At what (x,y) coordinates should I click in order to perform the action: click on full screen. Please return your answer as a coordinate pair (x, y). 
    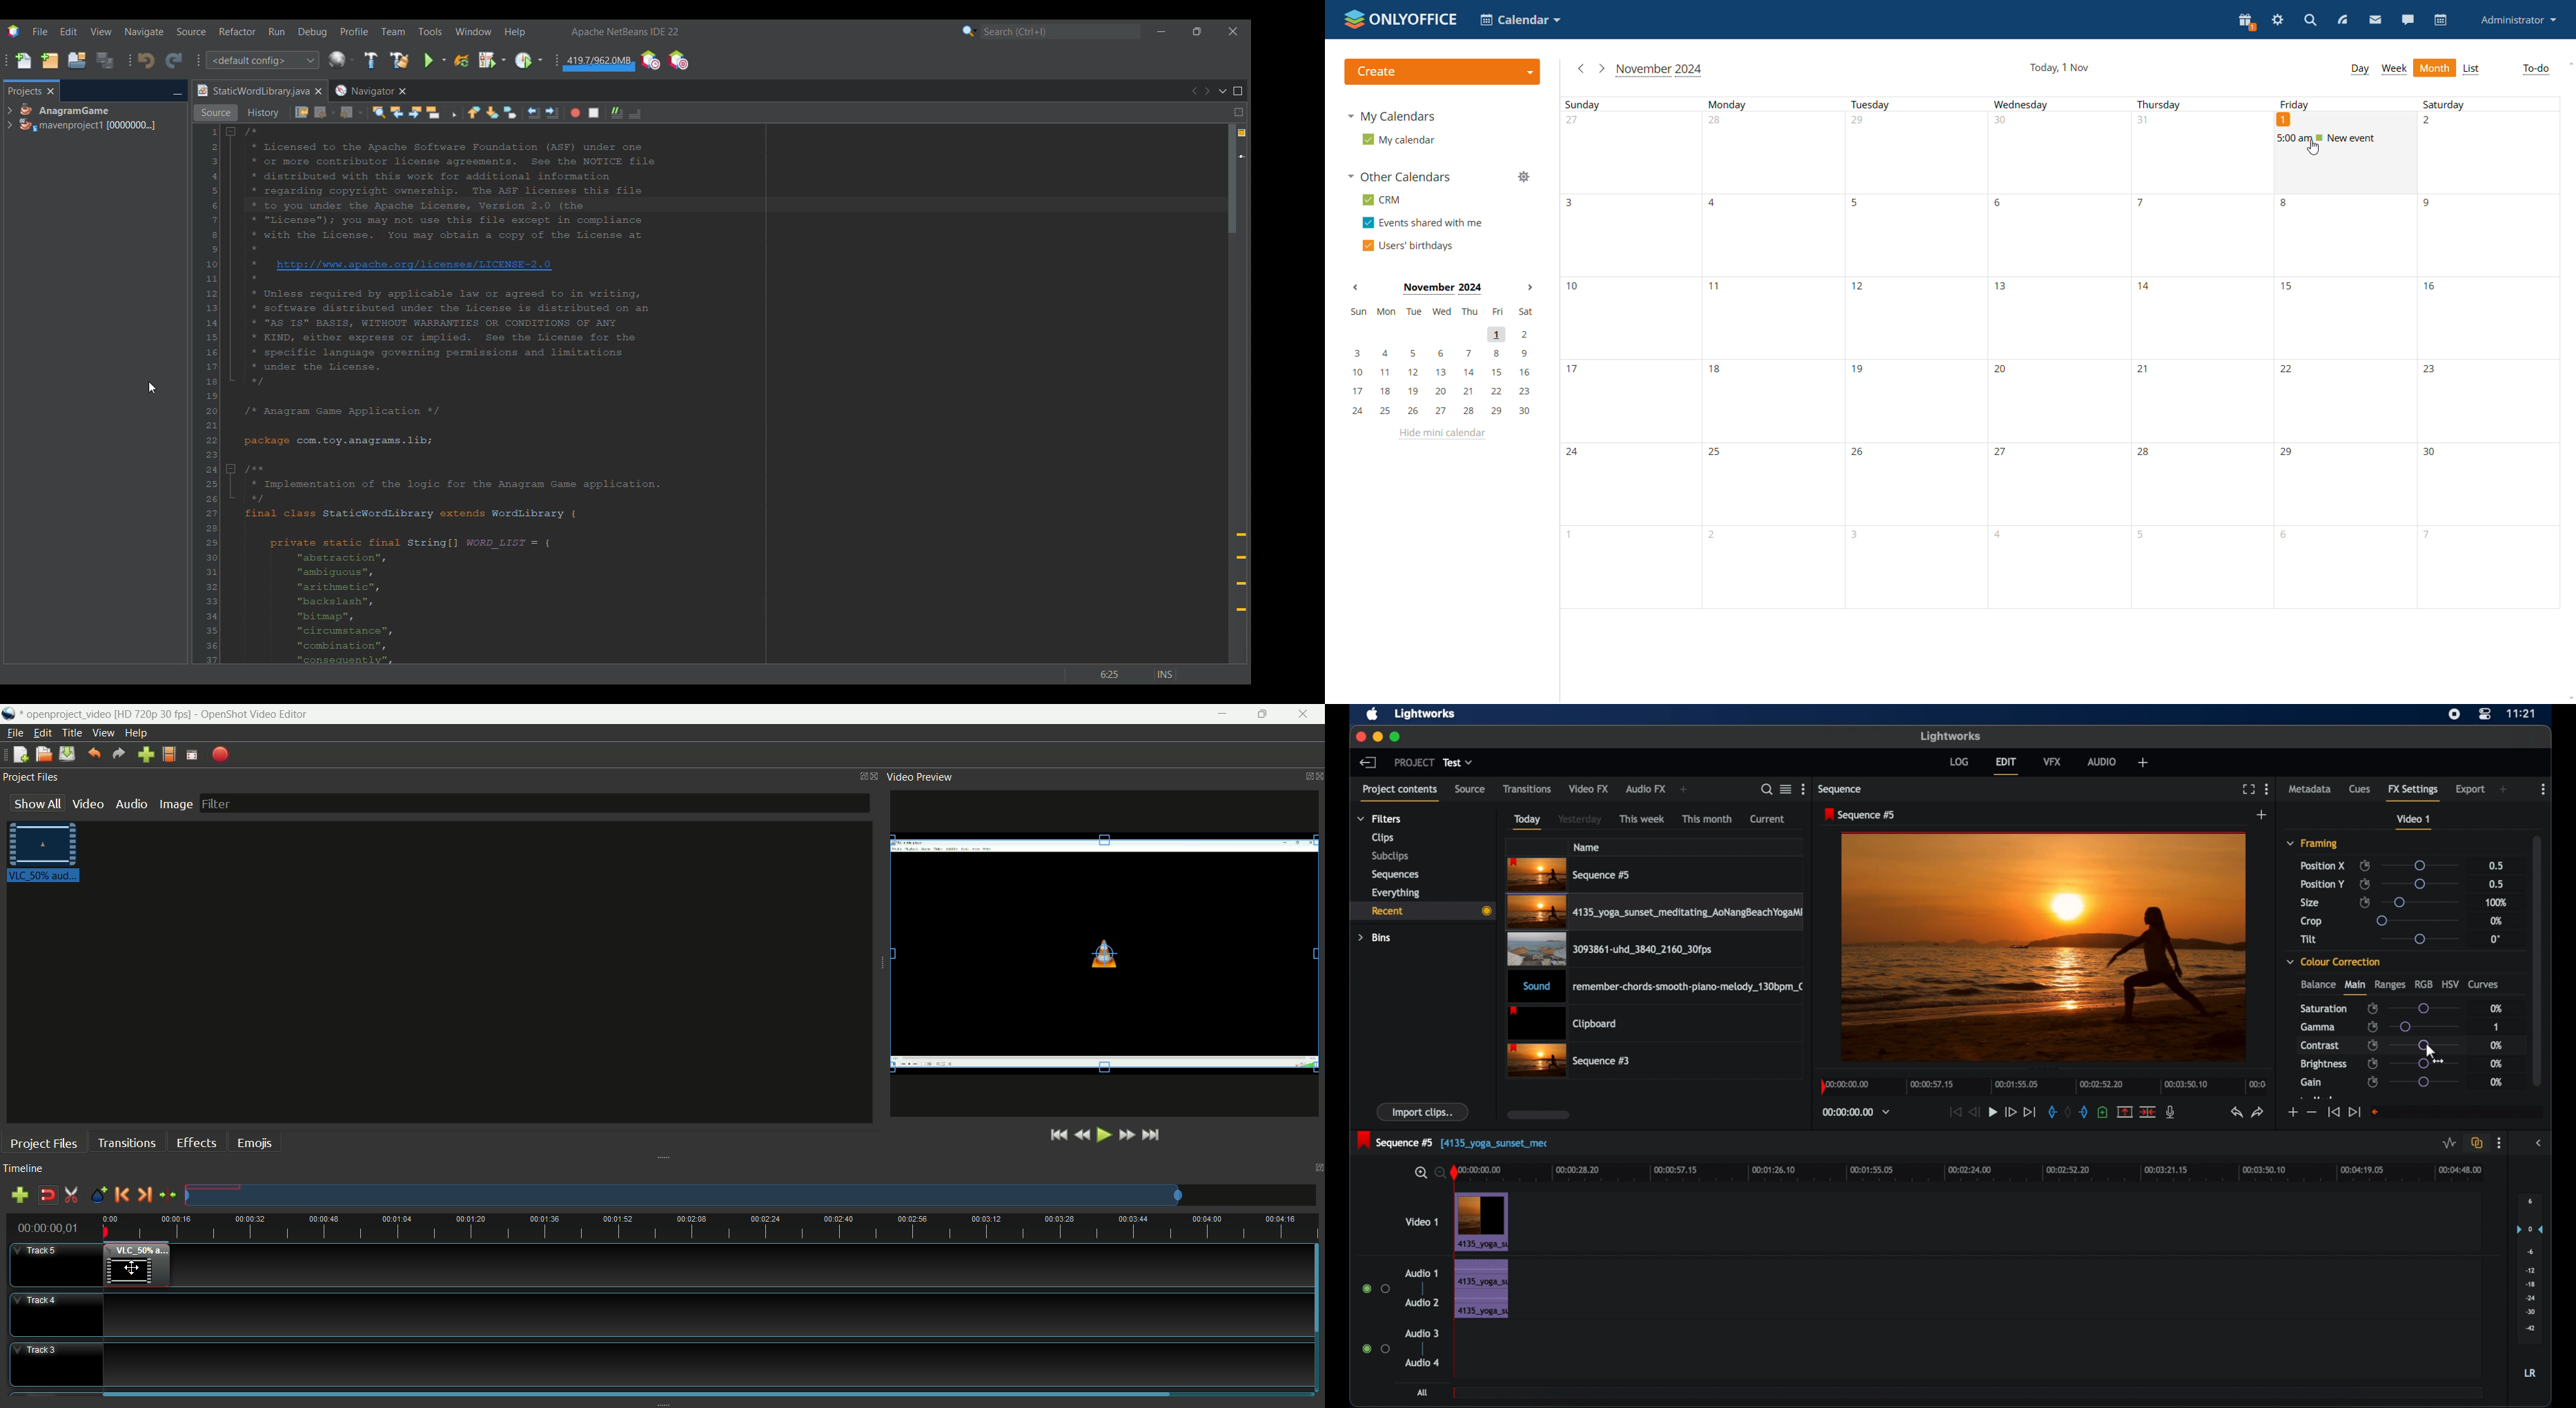
    Looking at the image, I should click on (2248, 789).